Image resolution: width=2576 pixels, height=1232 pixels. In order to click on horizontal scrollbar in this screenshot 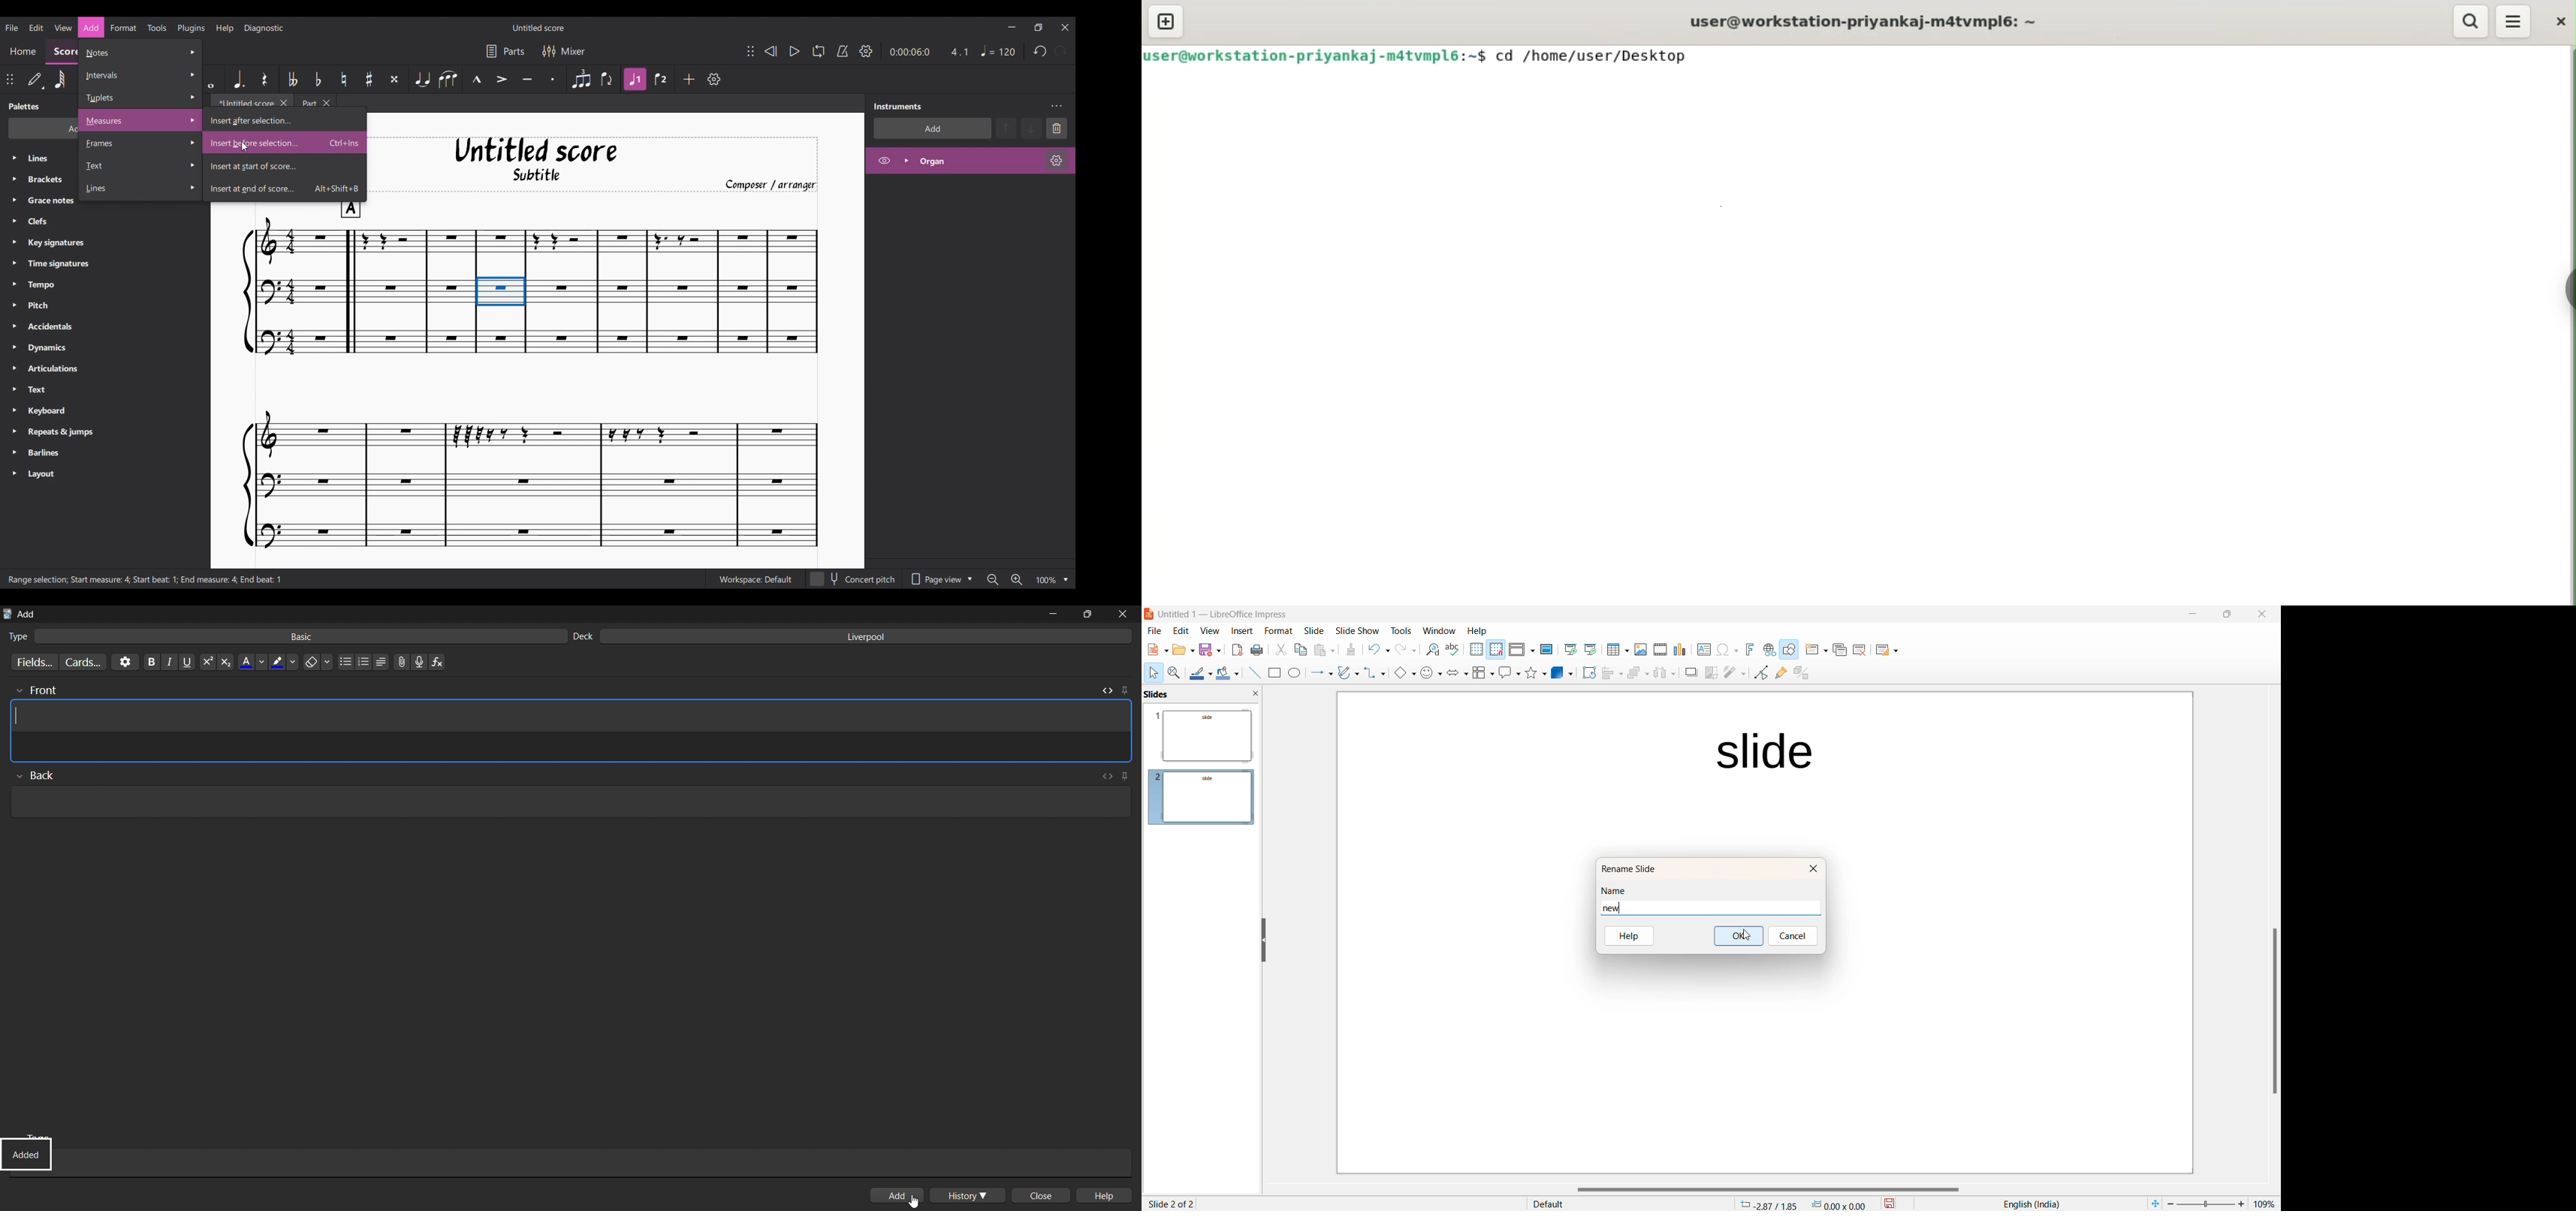, I will do `click(1765, 1189)`.